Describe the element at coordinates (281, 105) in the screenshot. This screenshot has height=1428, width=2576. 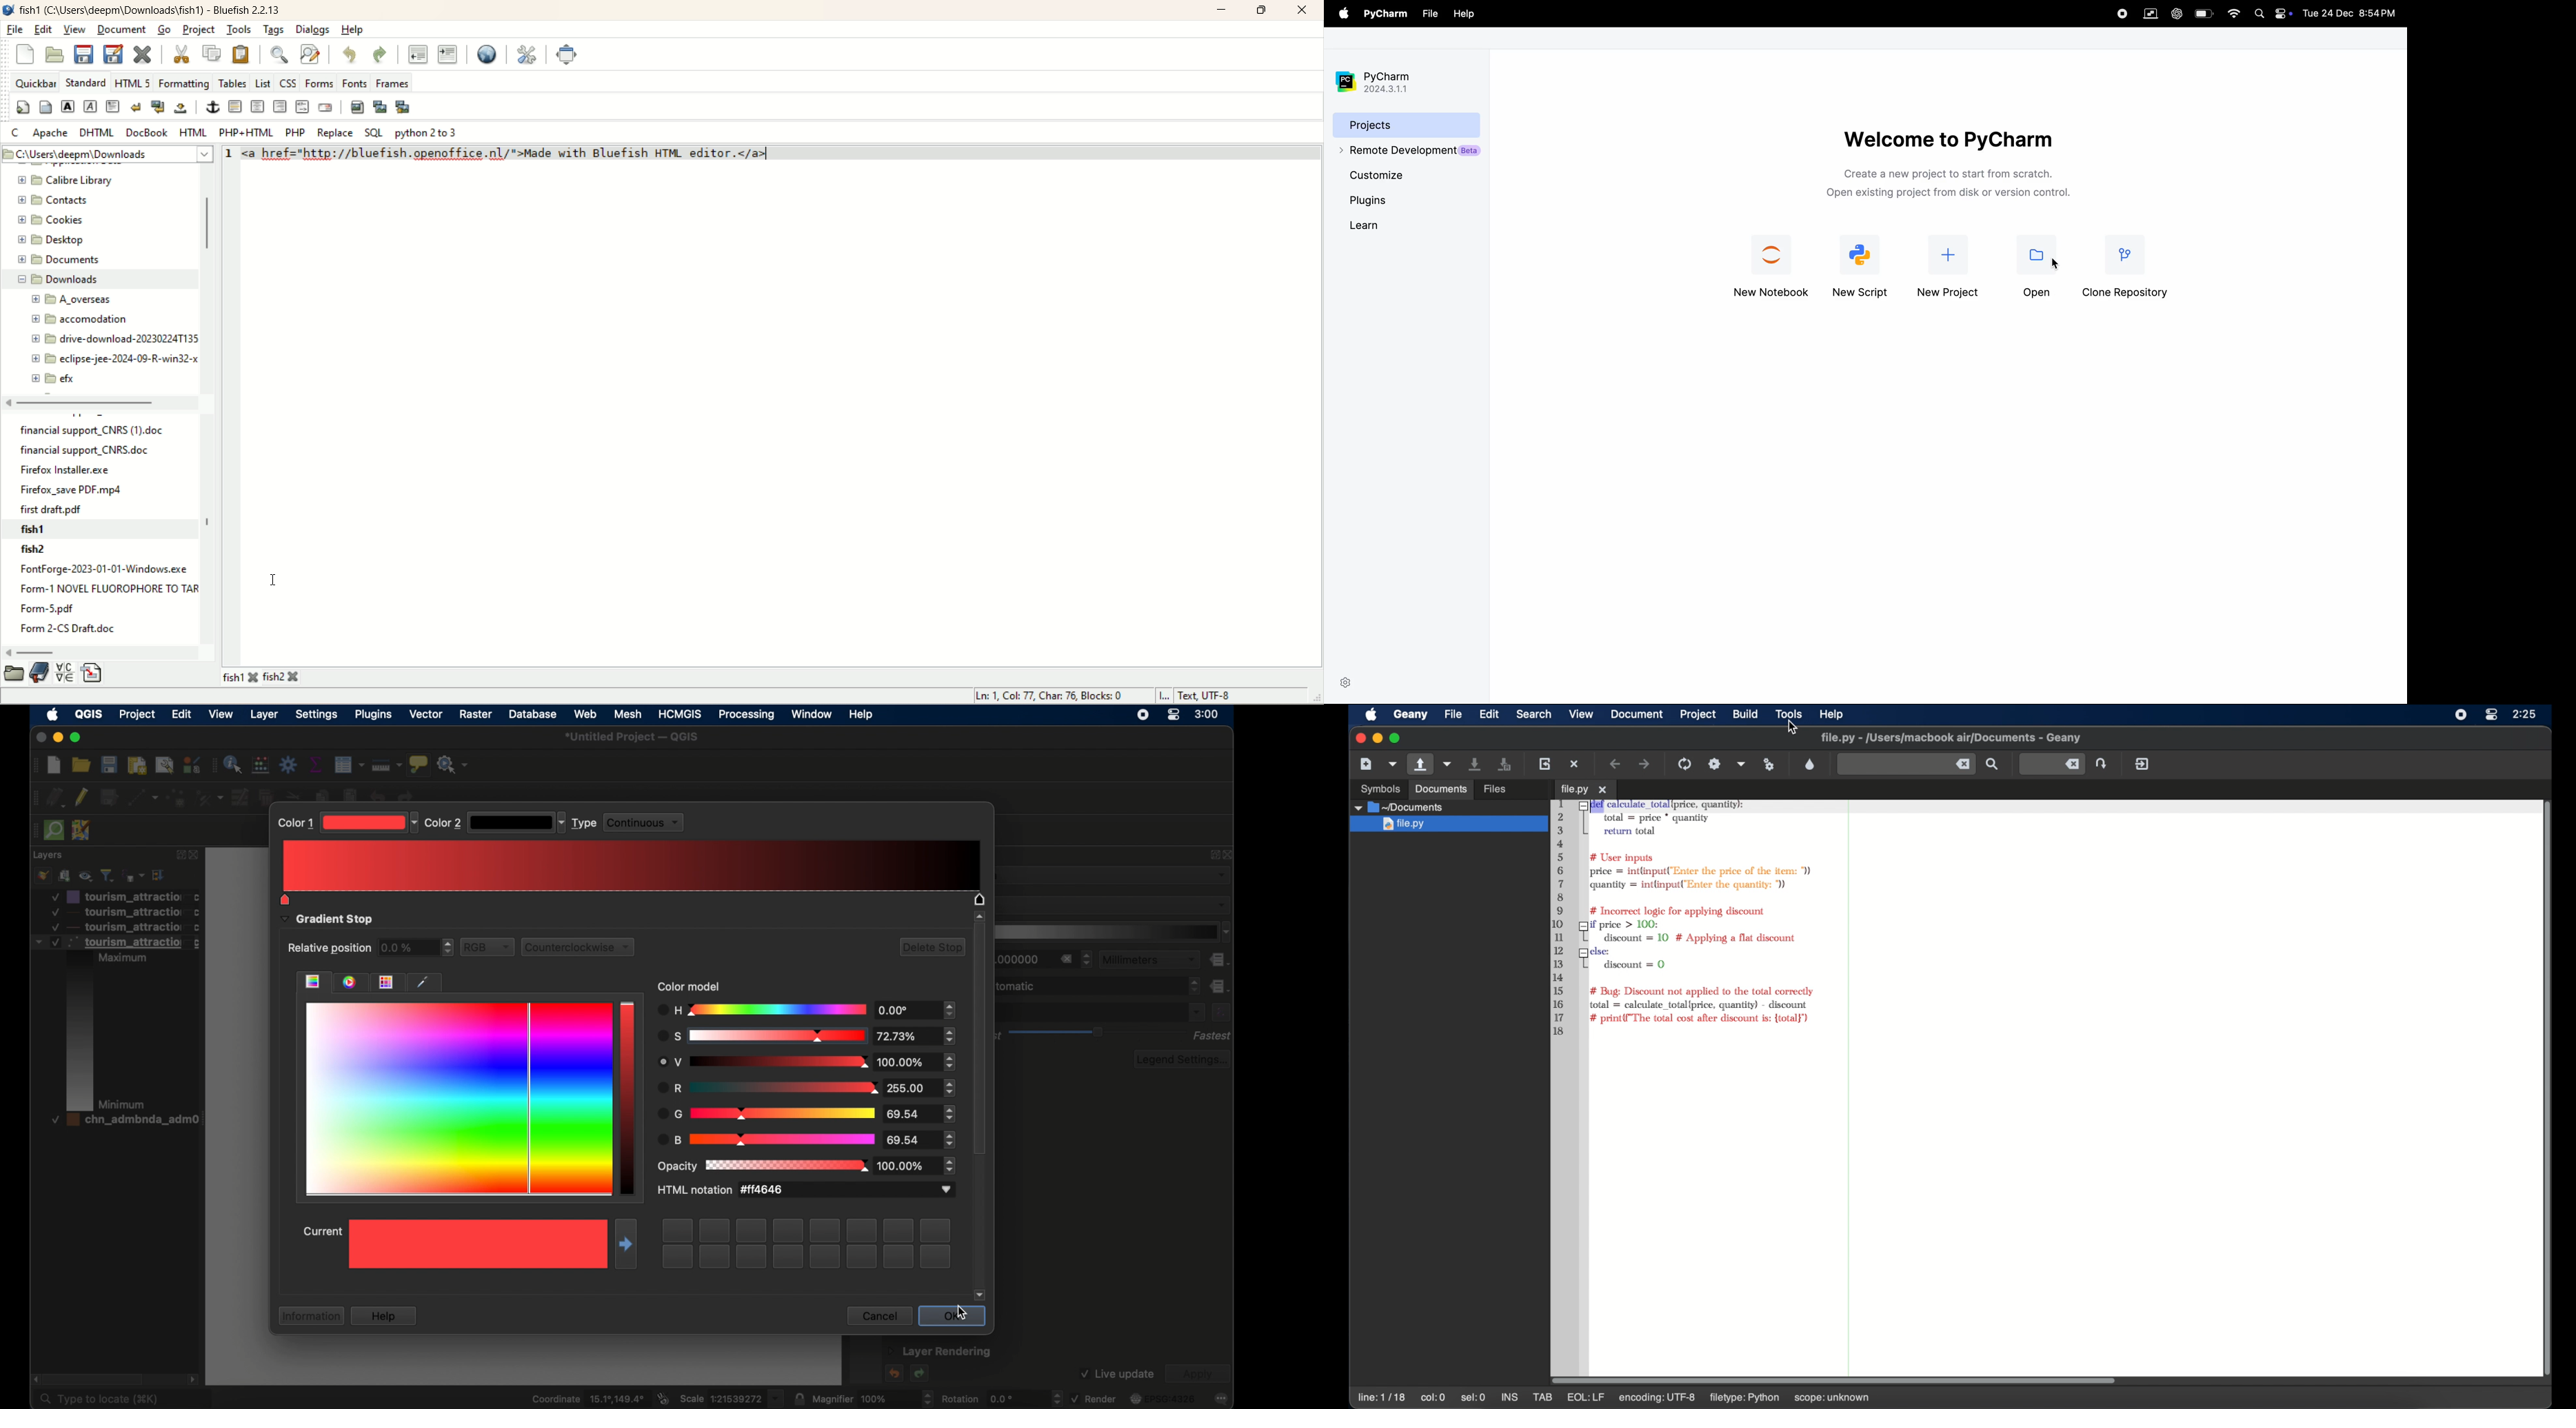
I see `right justify` at that location.